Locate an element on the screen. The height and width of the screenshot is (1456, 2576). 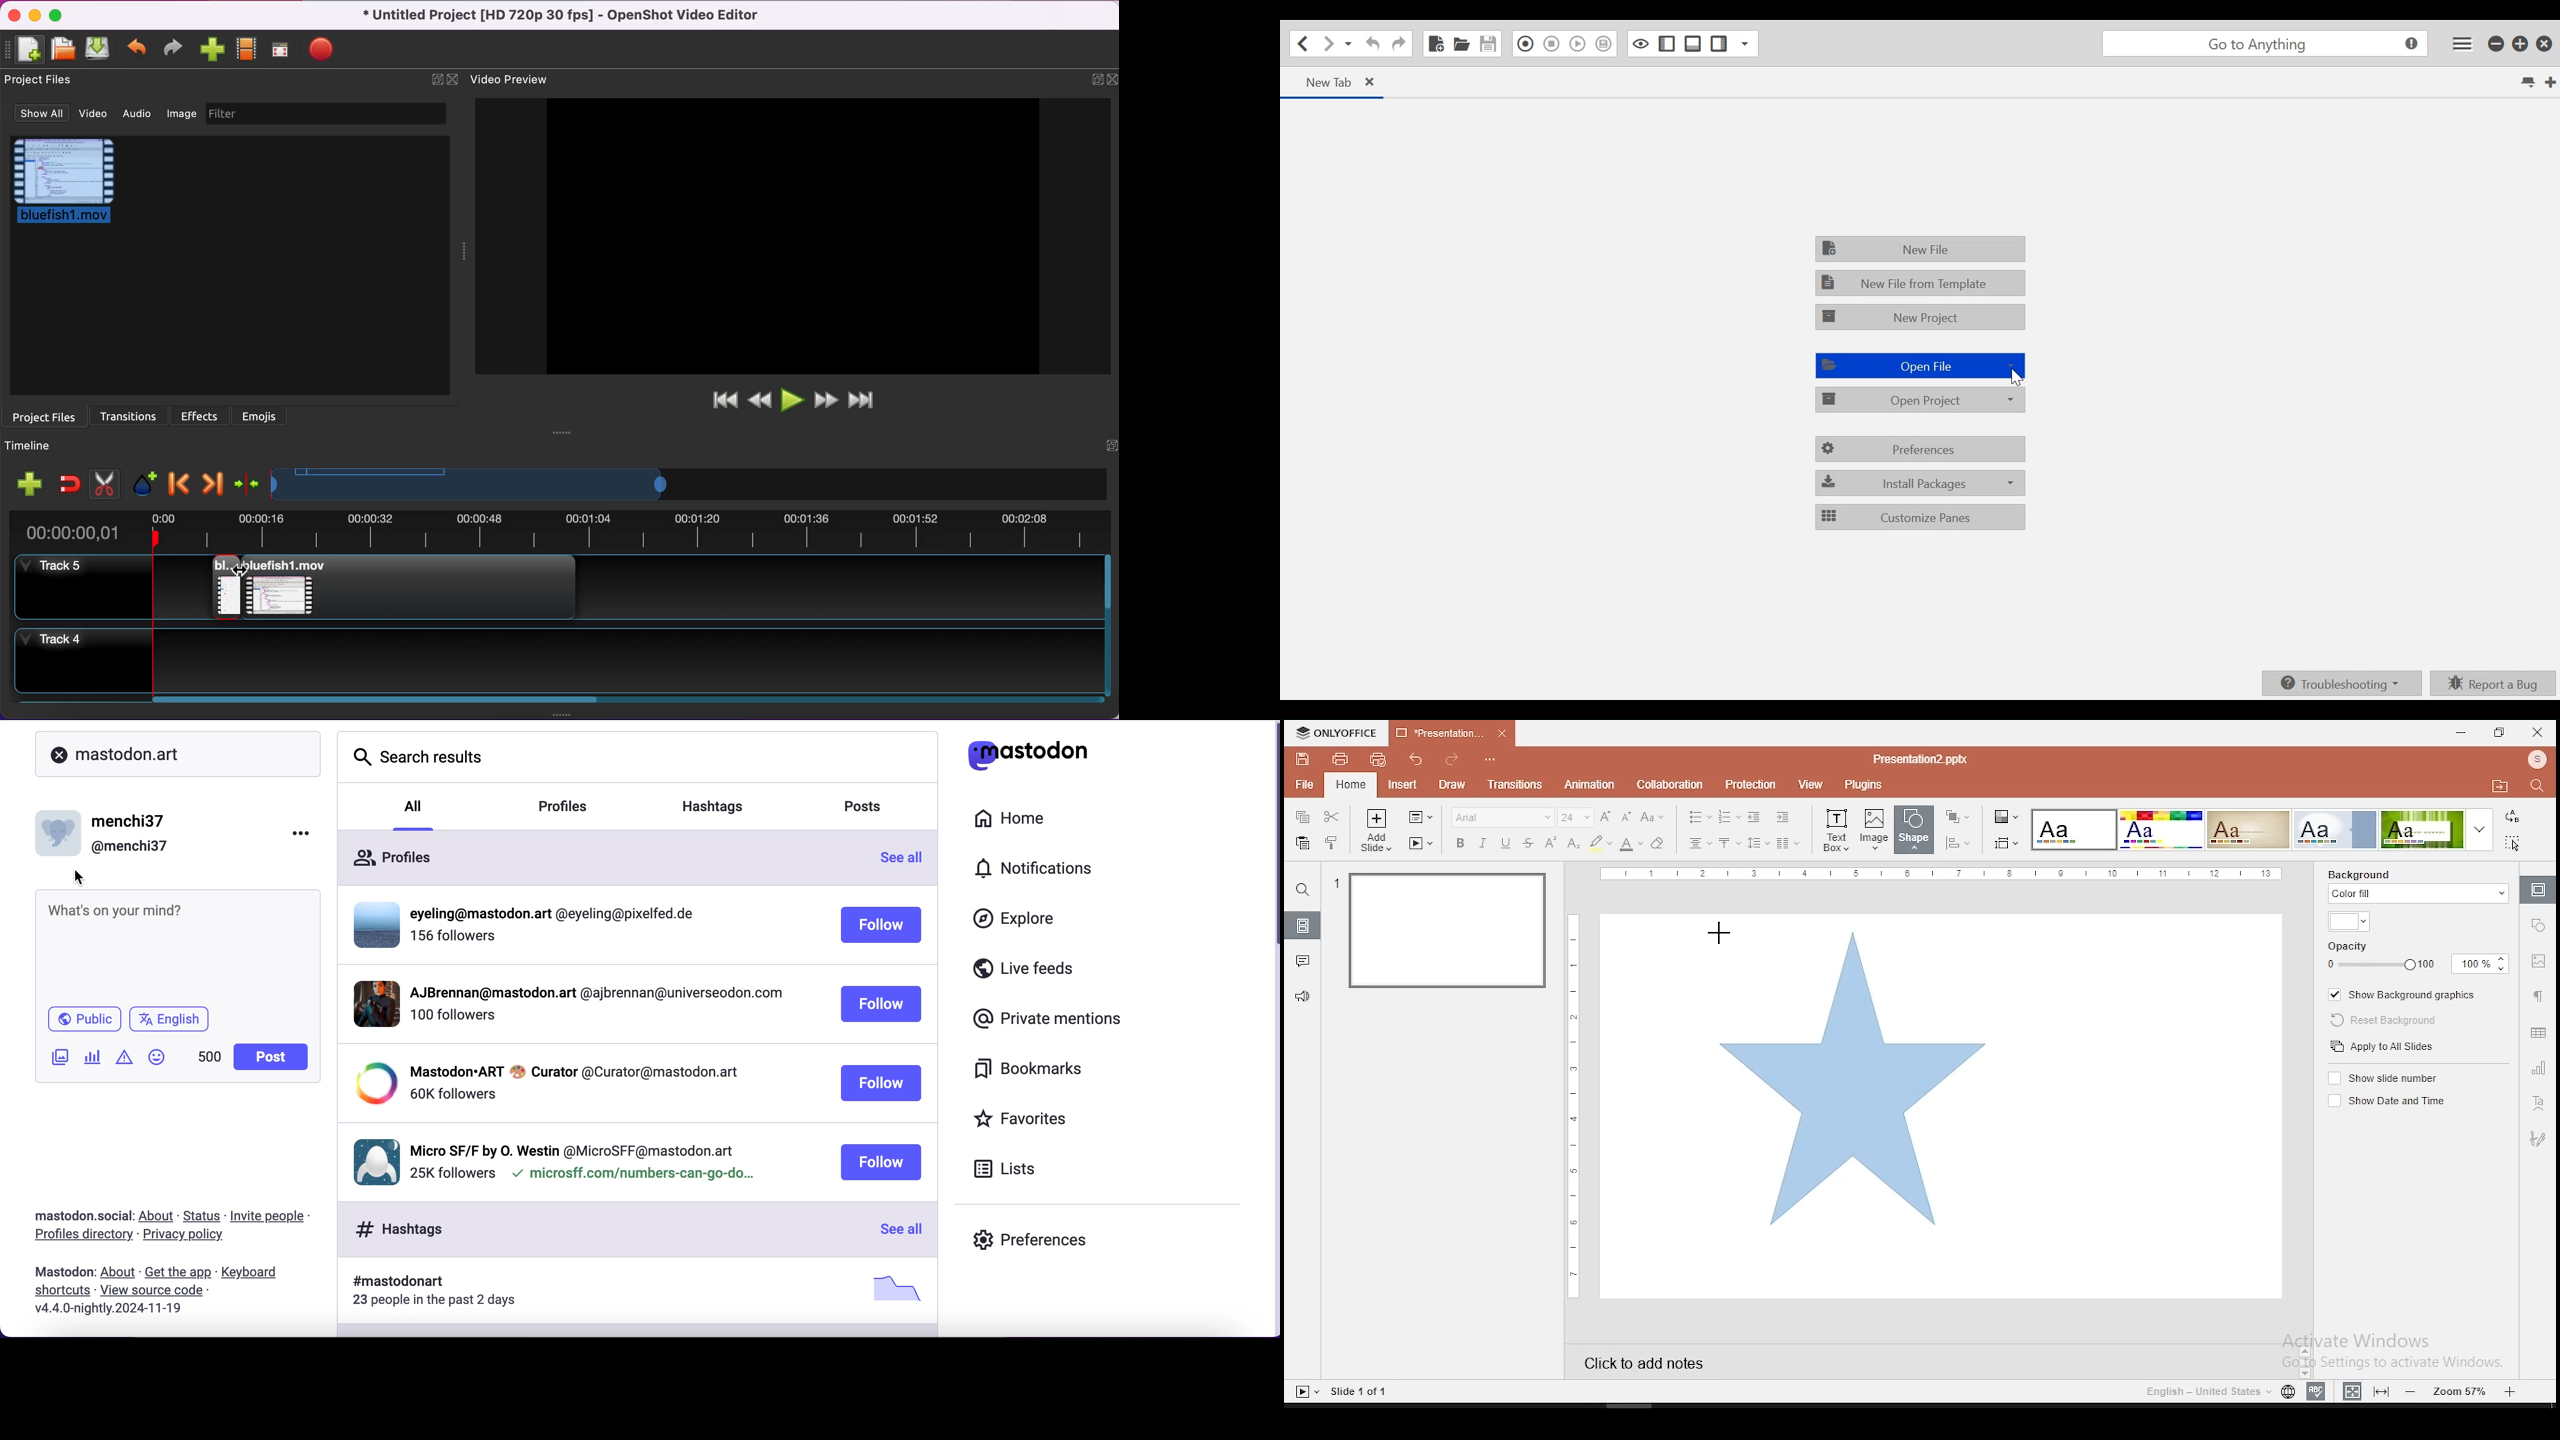
font size is located at coordinates (1577, 817).